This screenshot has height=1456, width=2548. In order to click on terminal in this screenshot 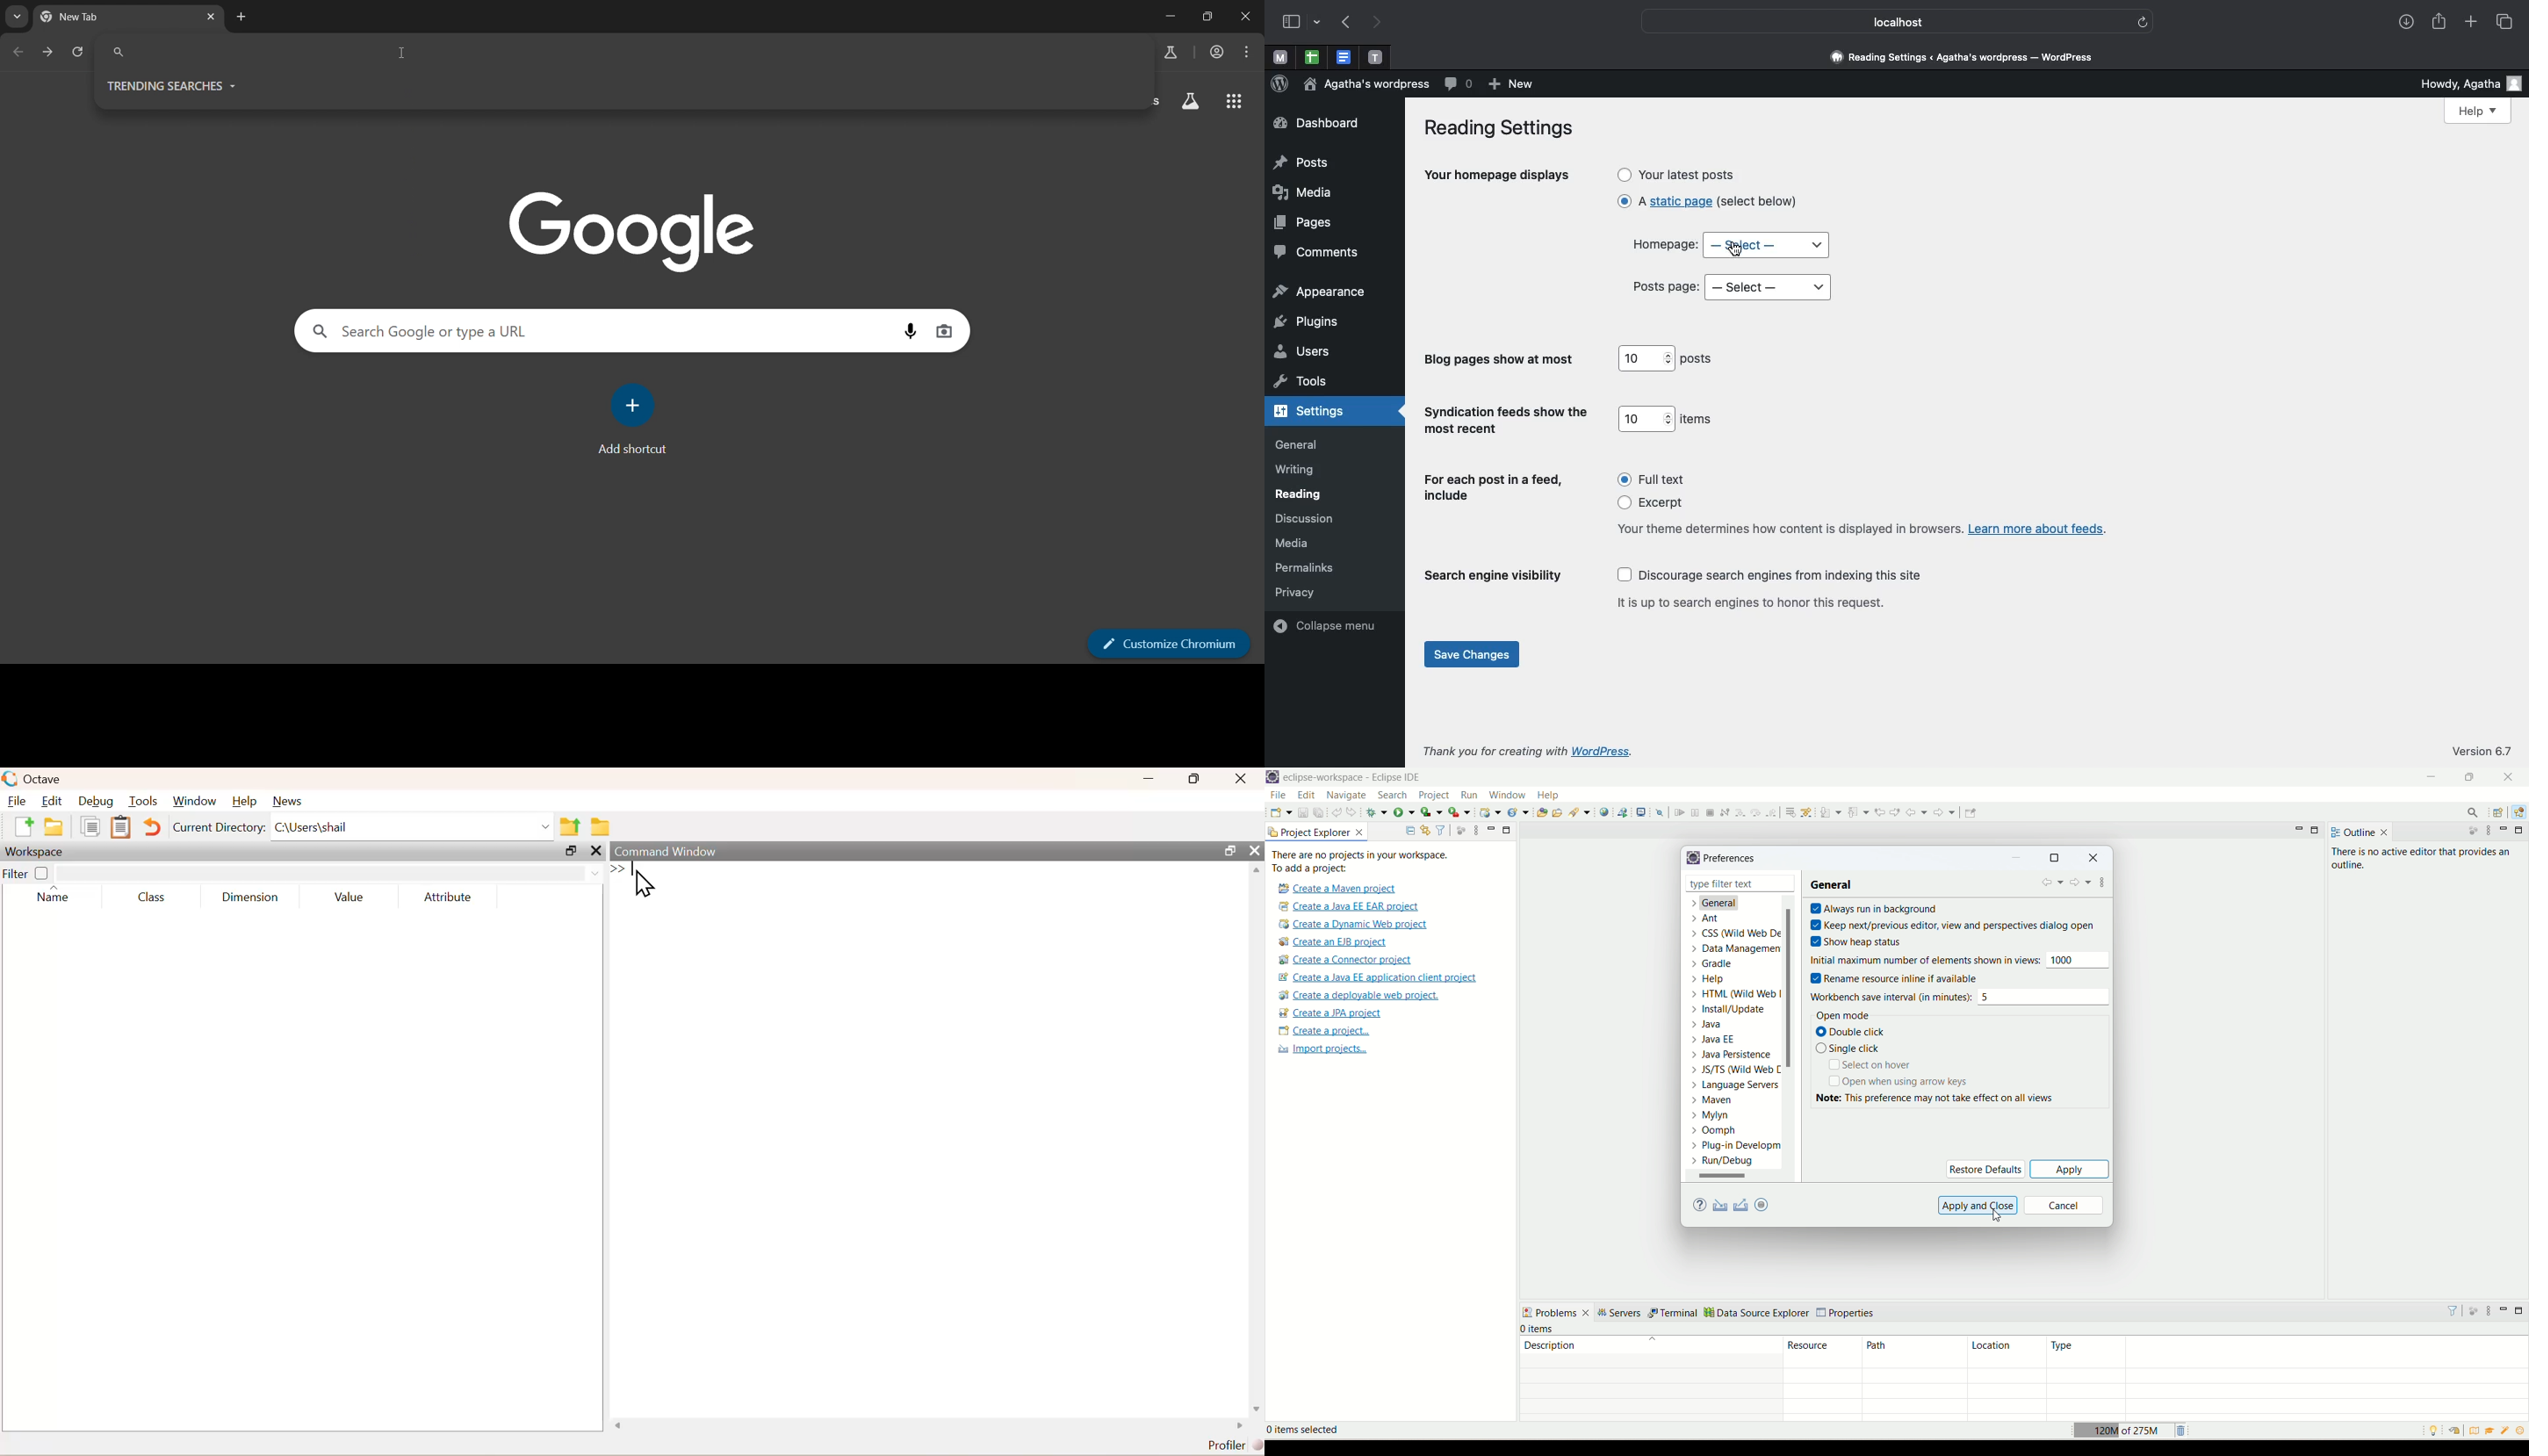, I will do `click(1674, 1314)`.